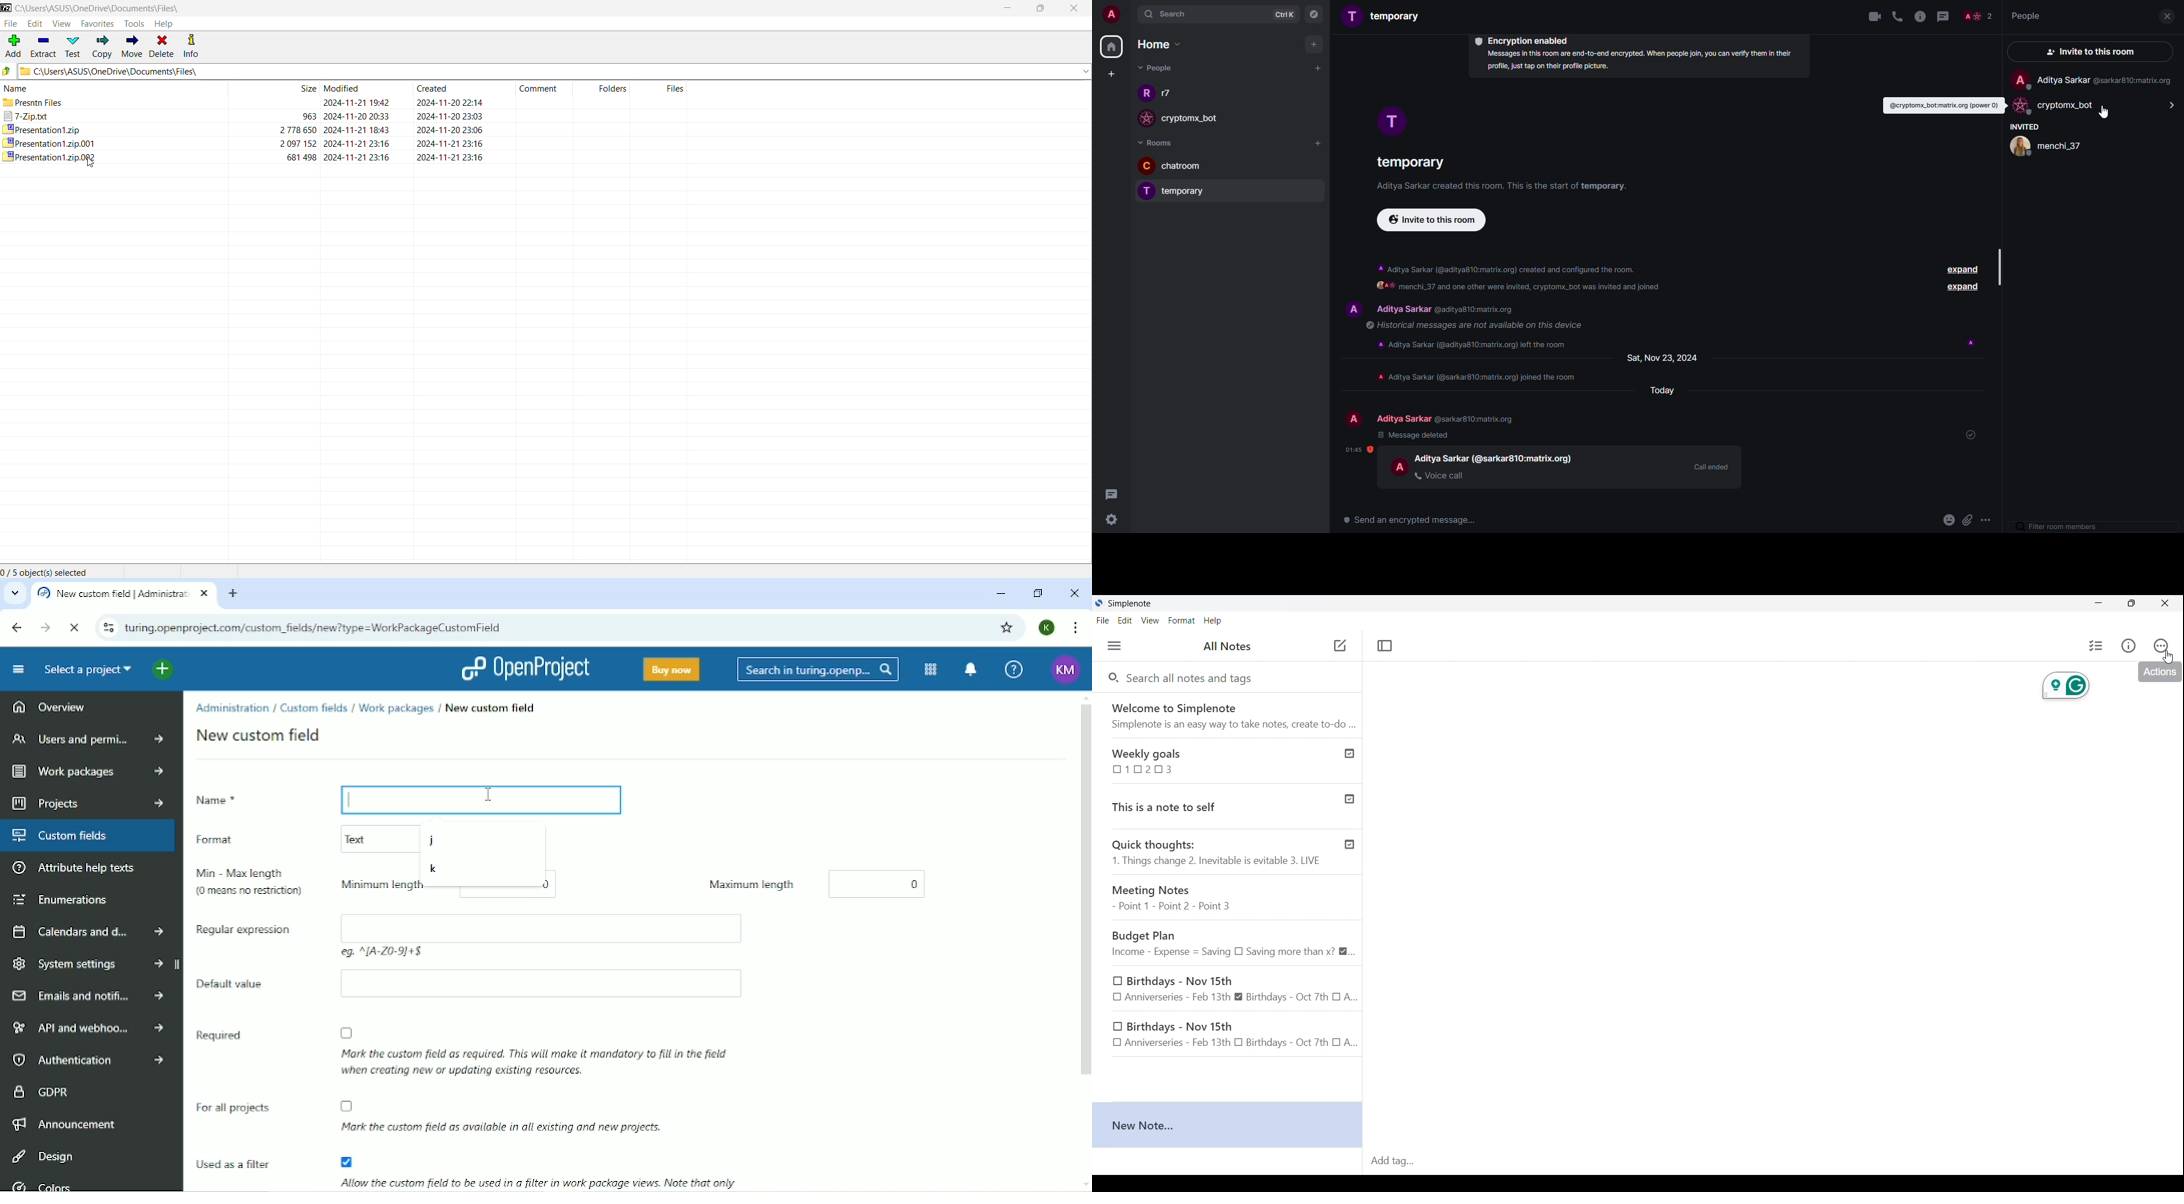 This screenshot has width=2184, height=1204. Describe the element at coordinates (1350, 797) in the screenshot. I see `Published notes check icon` at that location.